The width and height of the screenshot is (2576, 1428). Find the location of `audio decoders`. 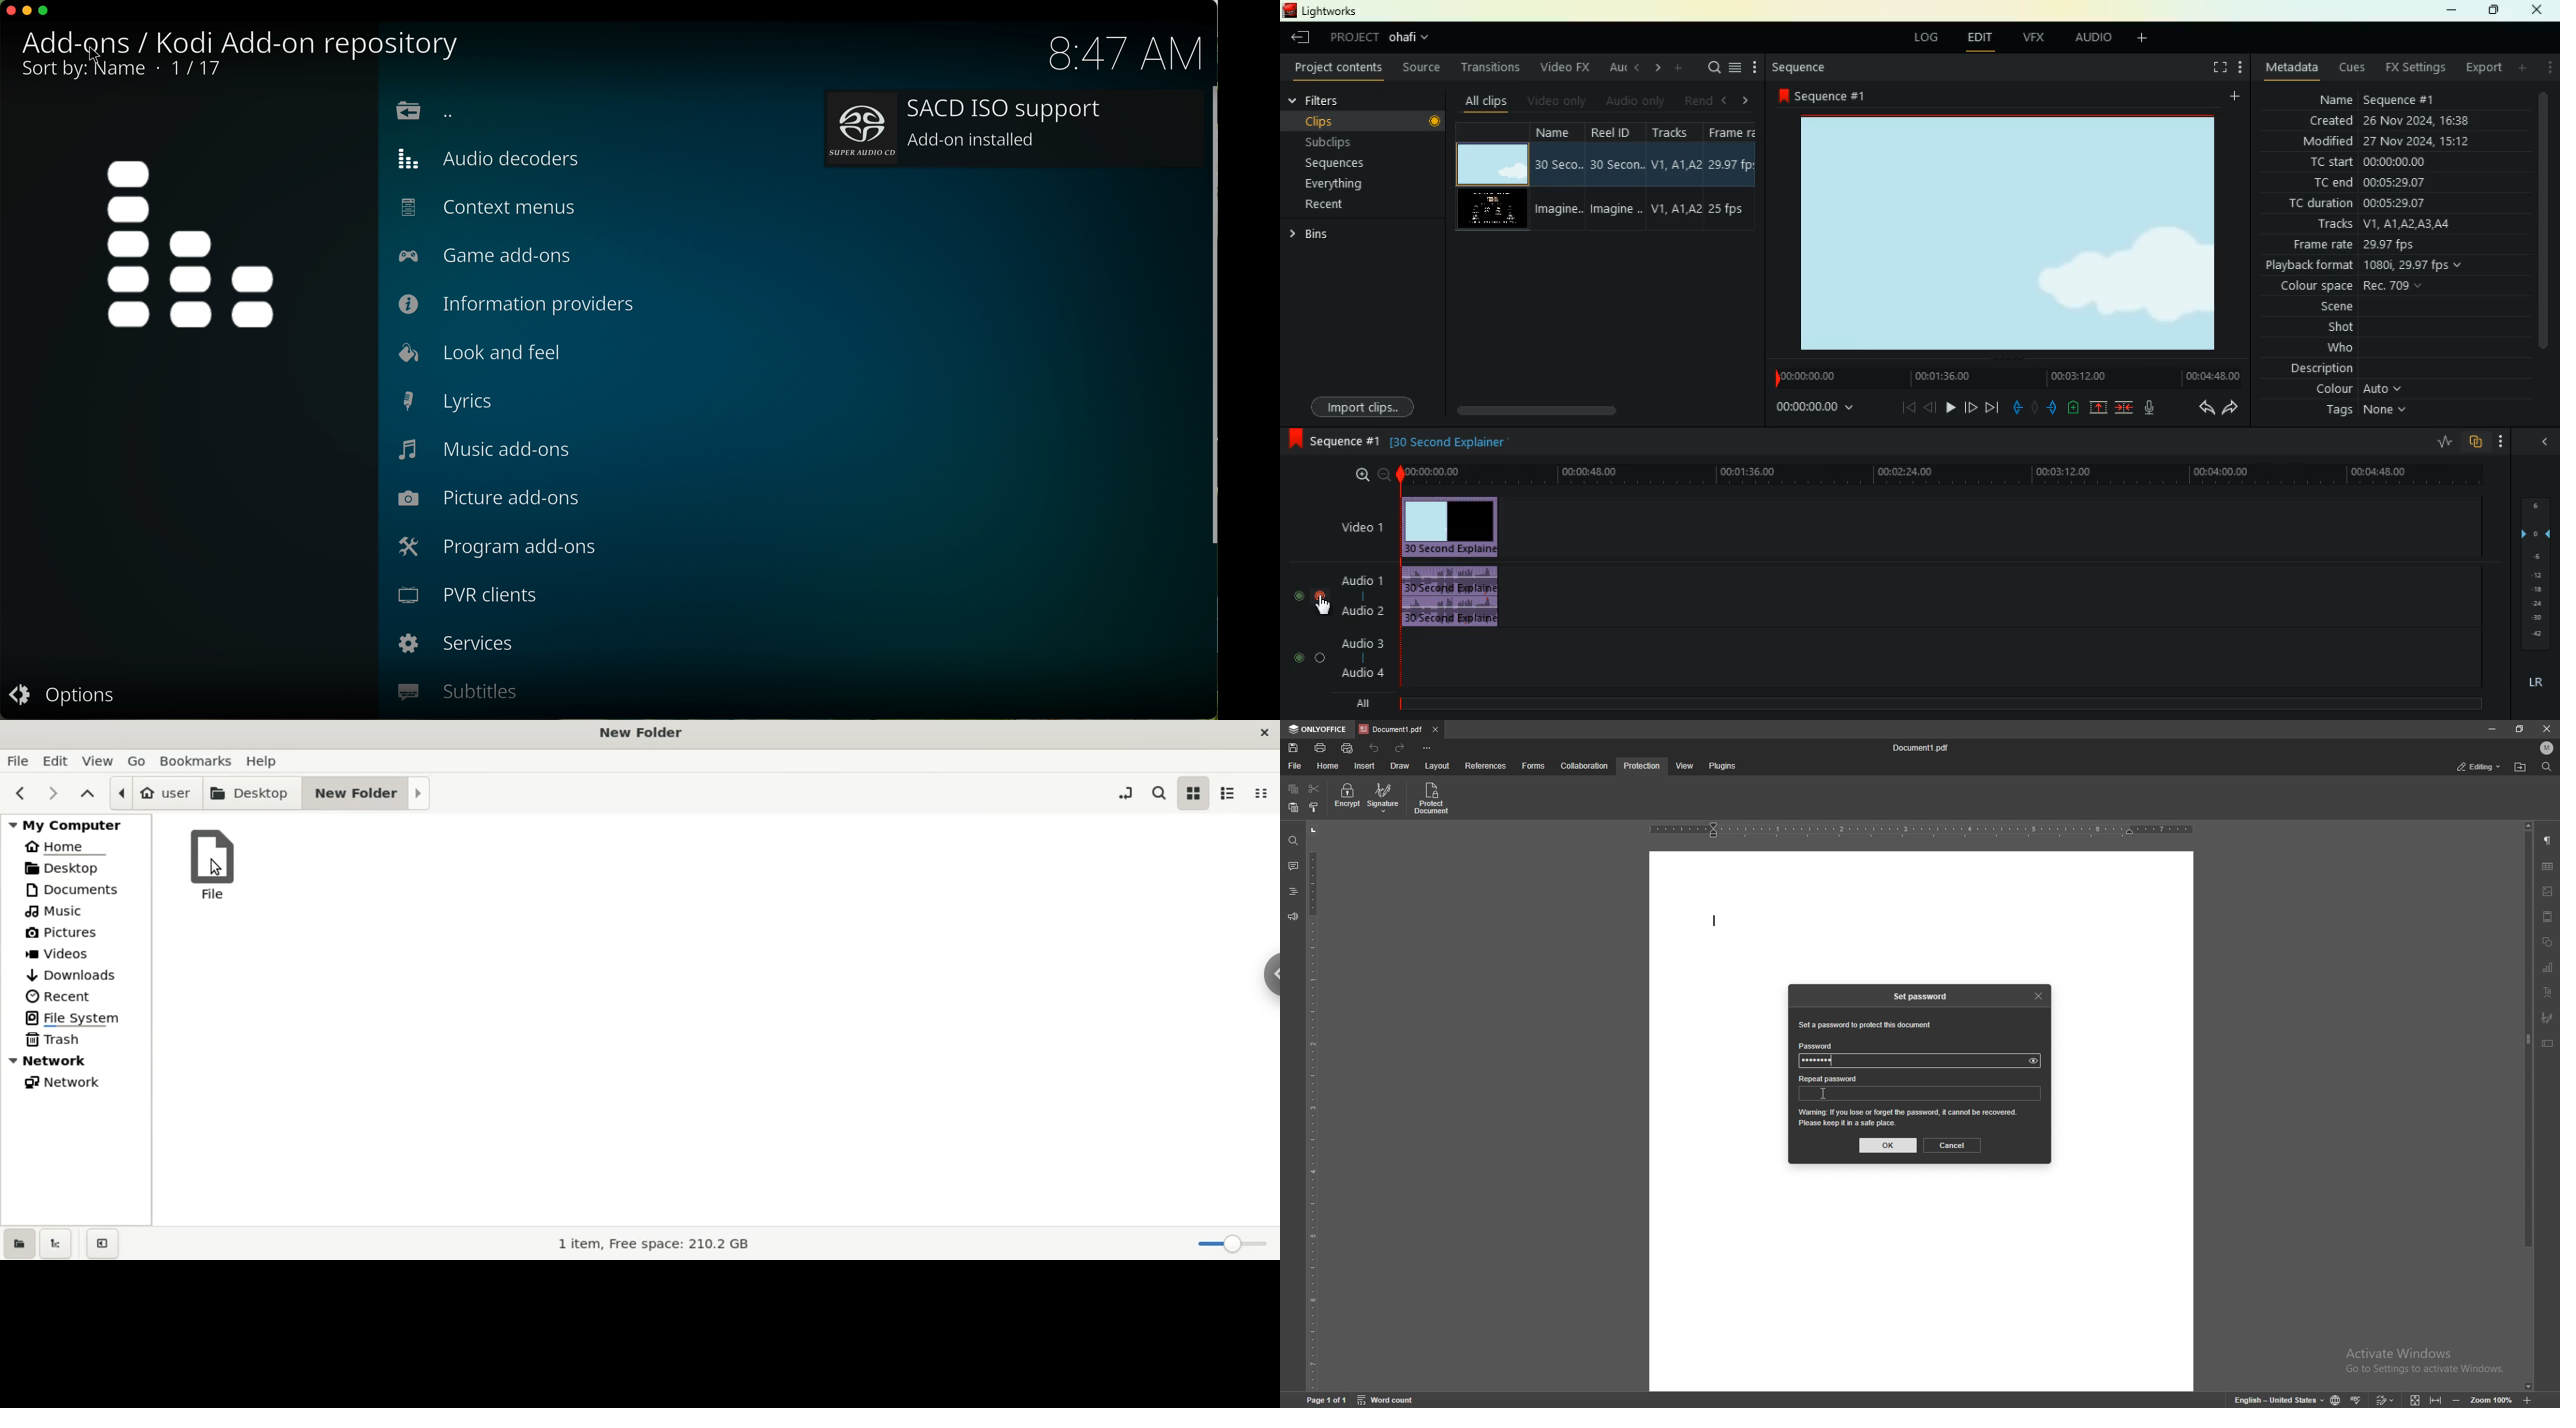

audio decoders is located at coordinates (487, 165).